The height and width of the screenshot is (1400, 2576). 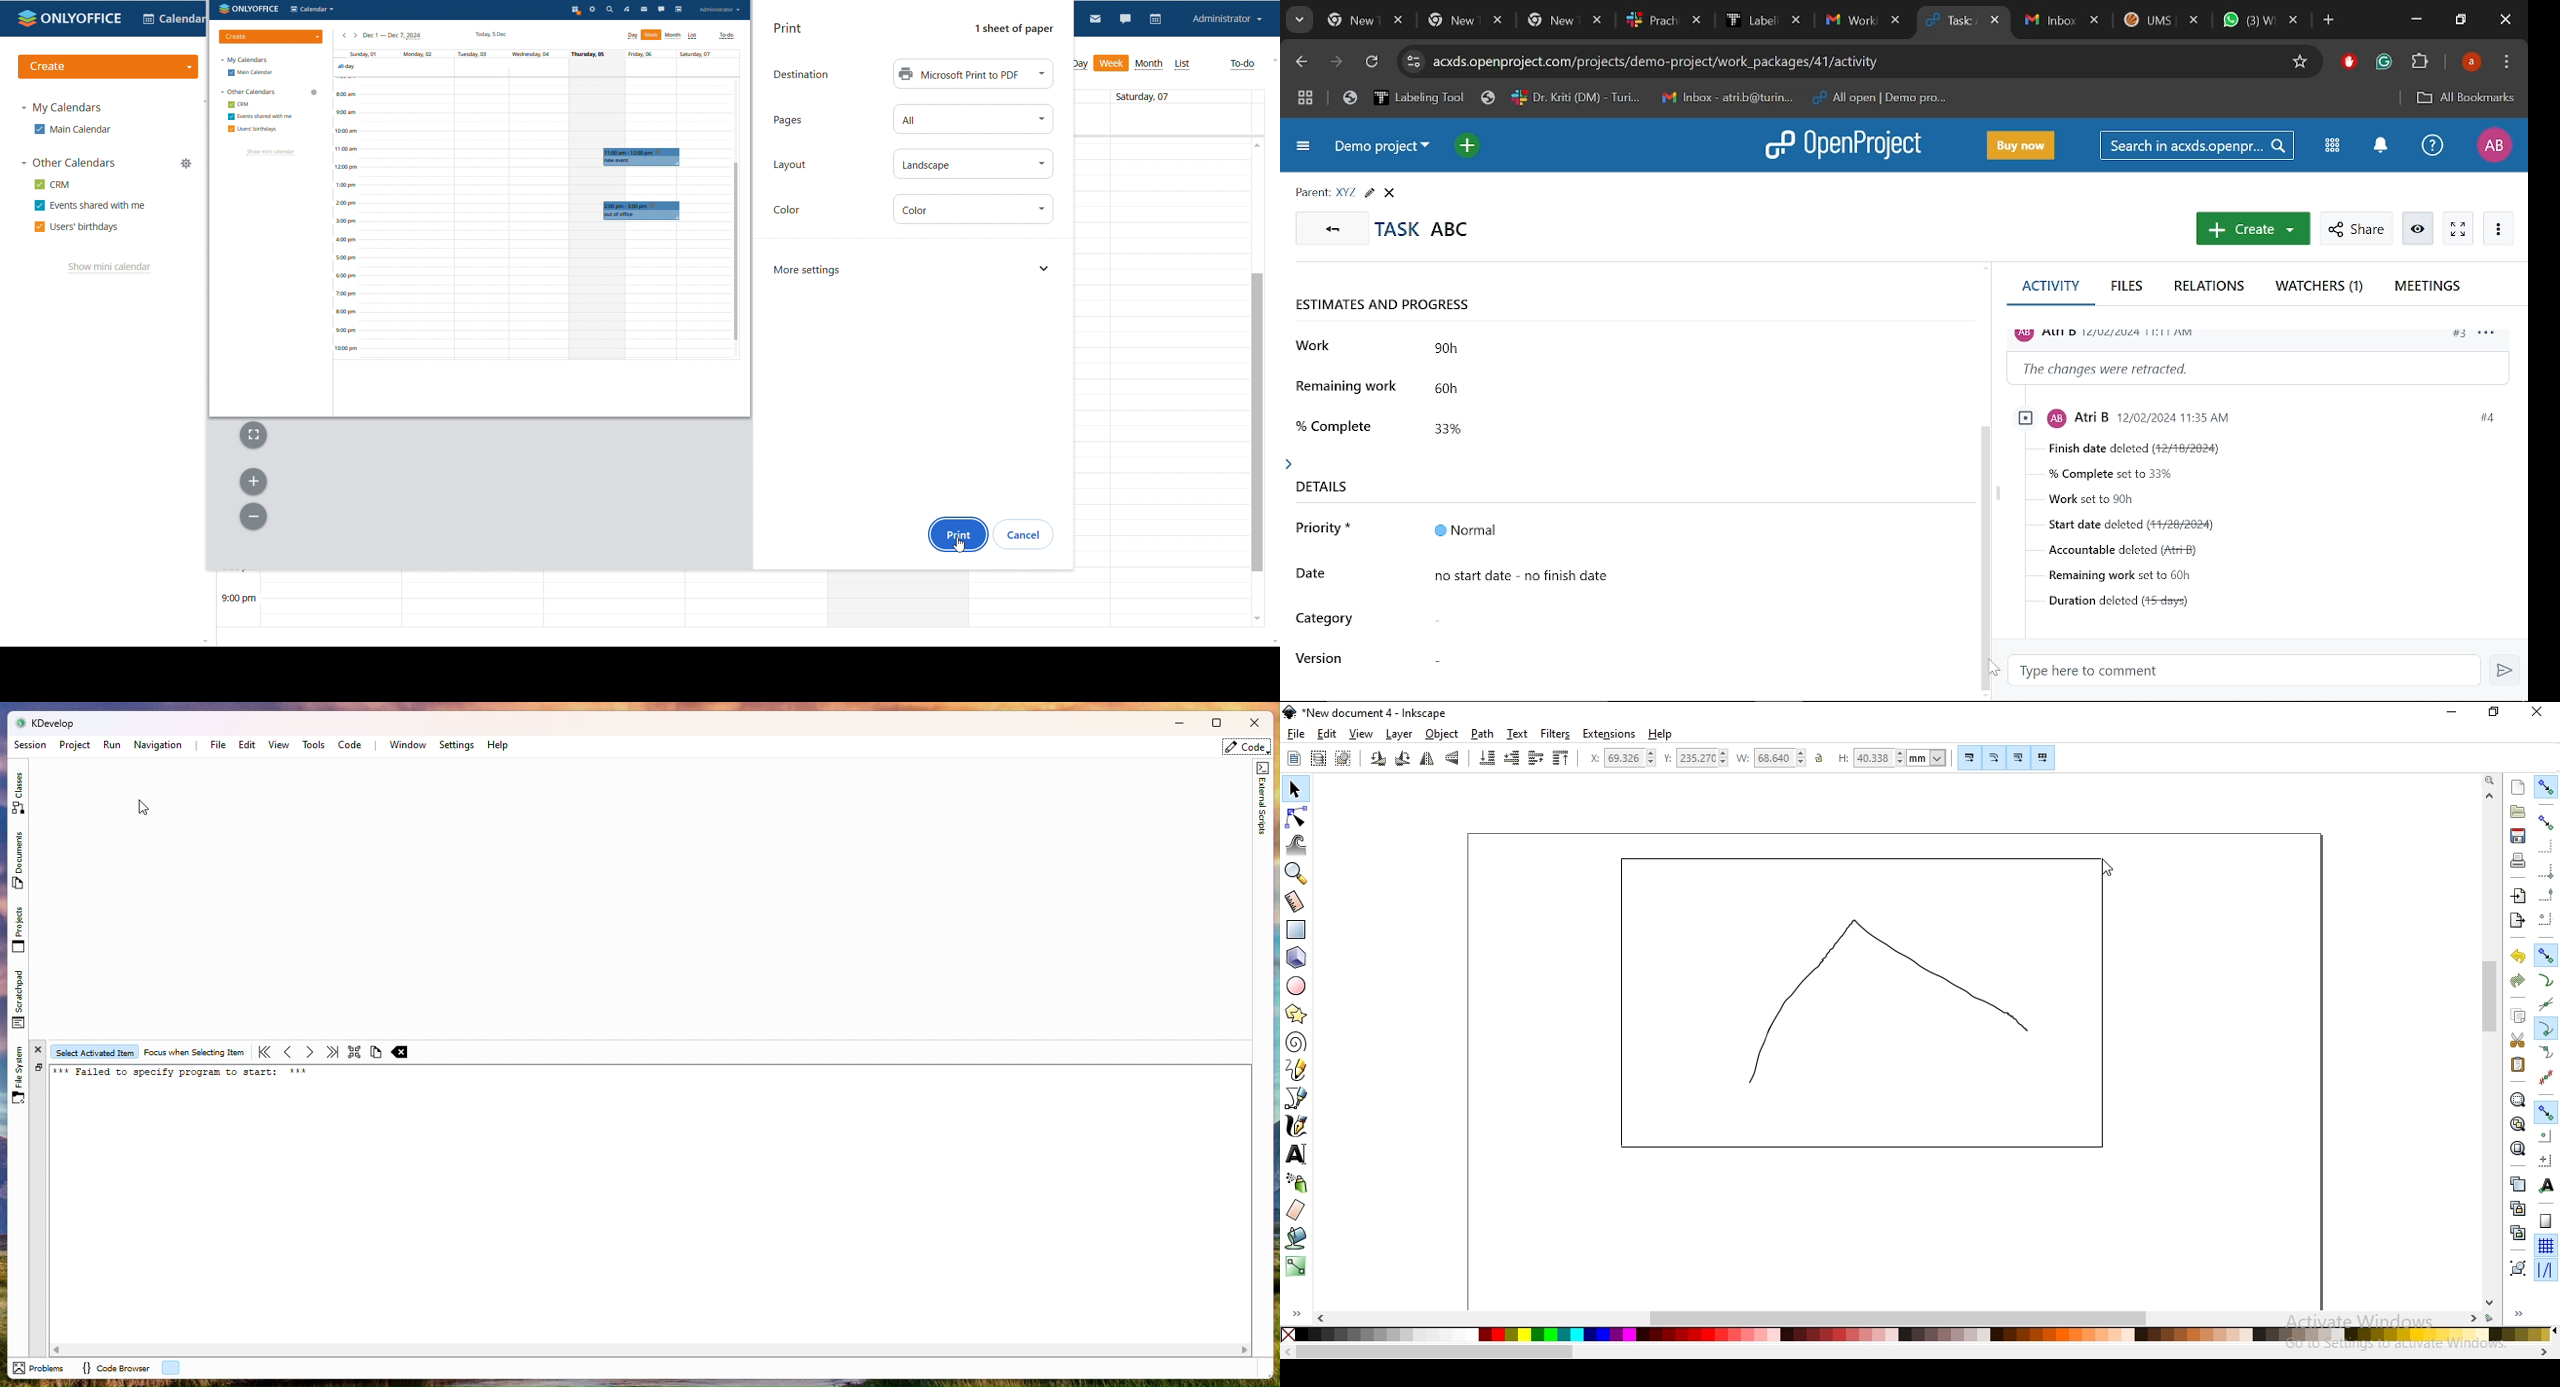 I want to click on raise selection one step, so click(x=1535, y=758).